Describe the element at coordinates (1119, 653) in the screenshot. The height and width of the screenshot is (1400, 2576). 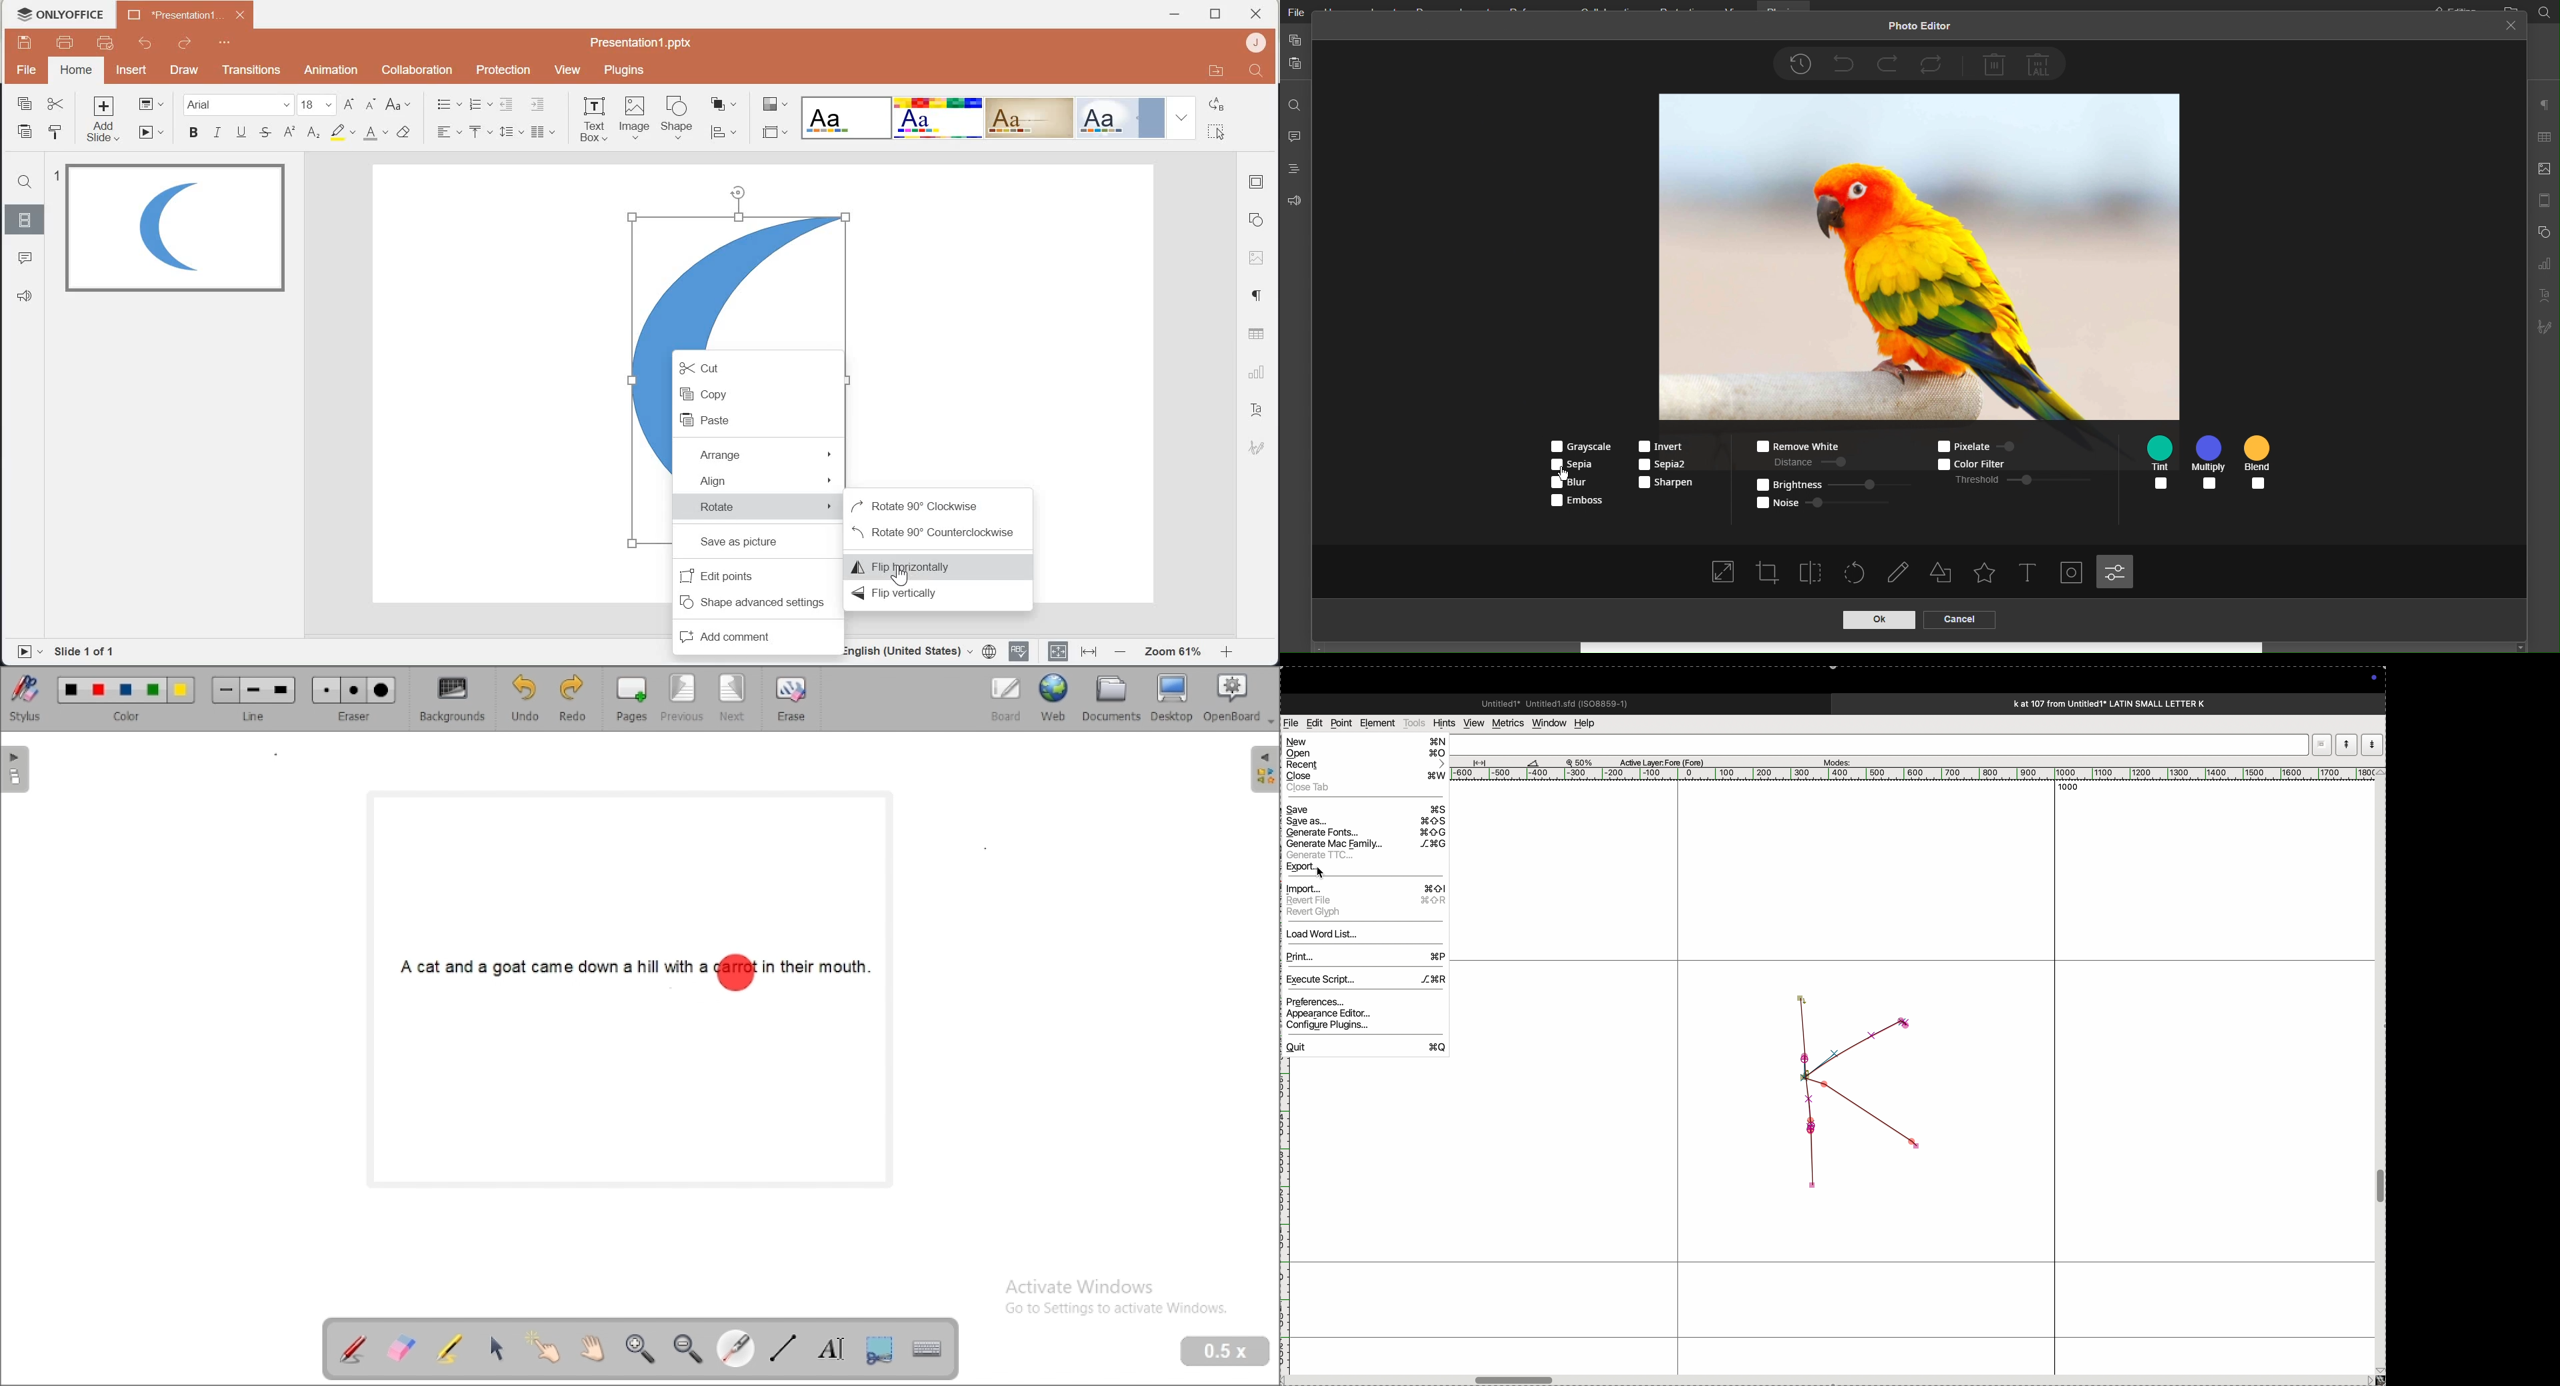
I see `Zoom out` at that location.